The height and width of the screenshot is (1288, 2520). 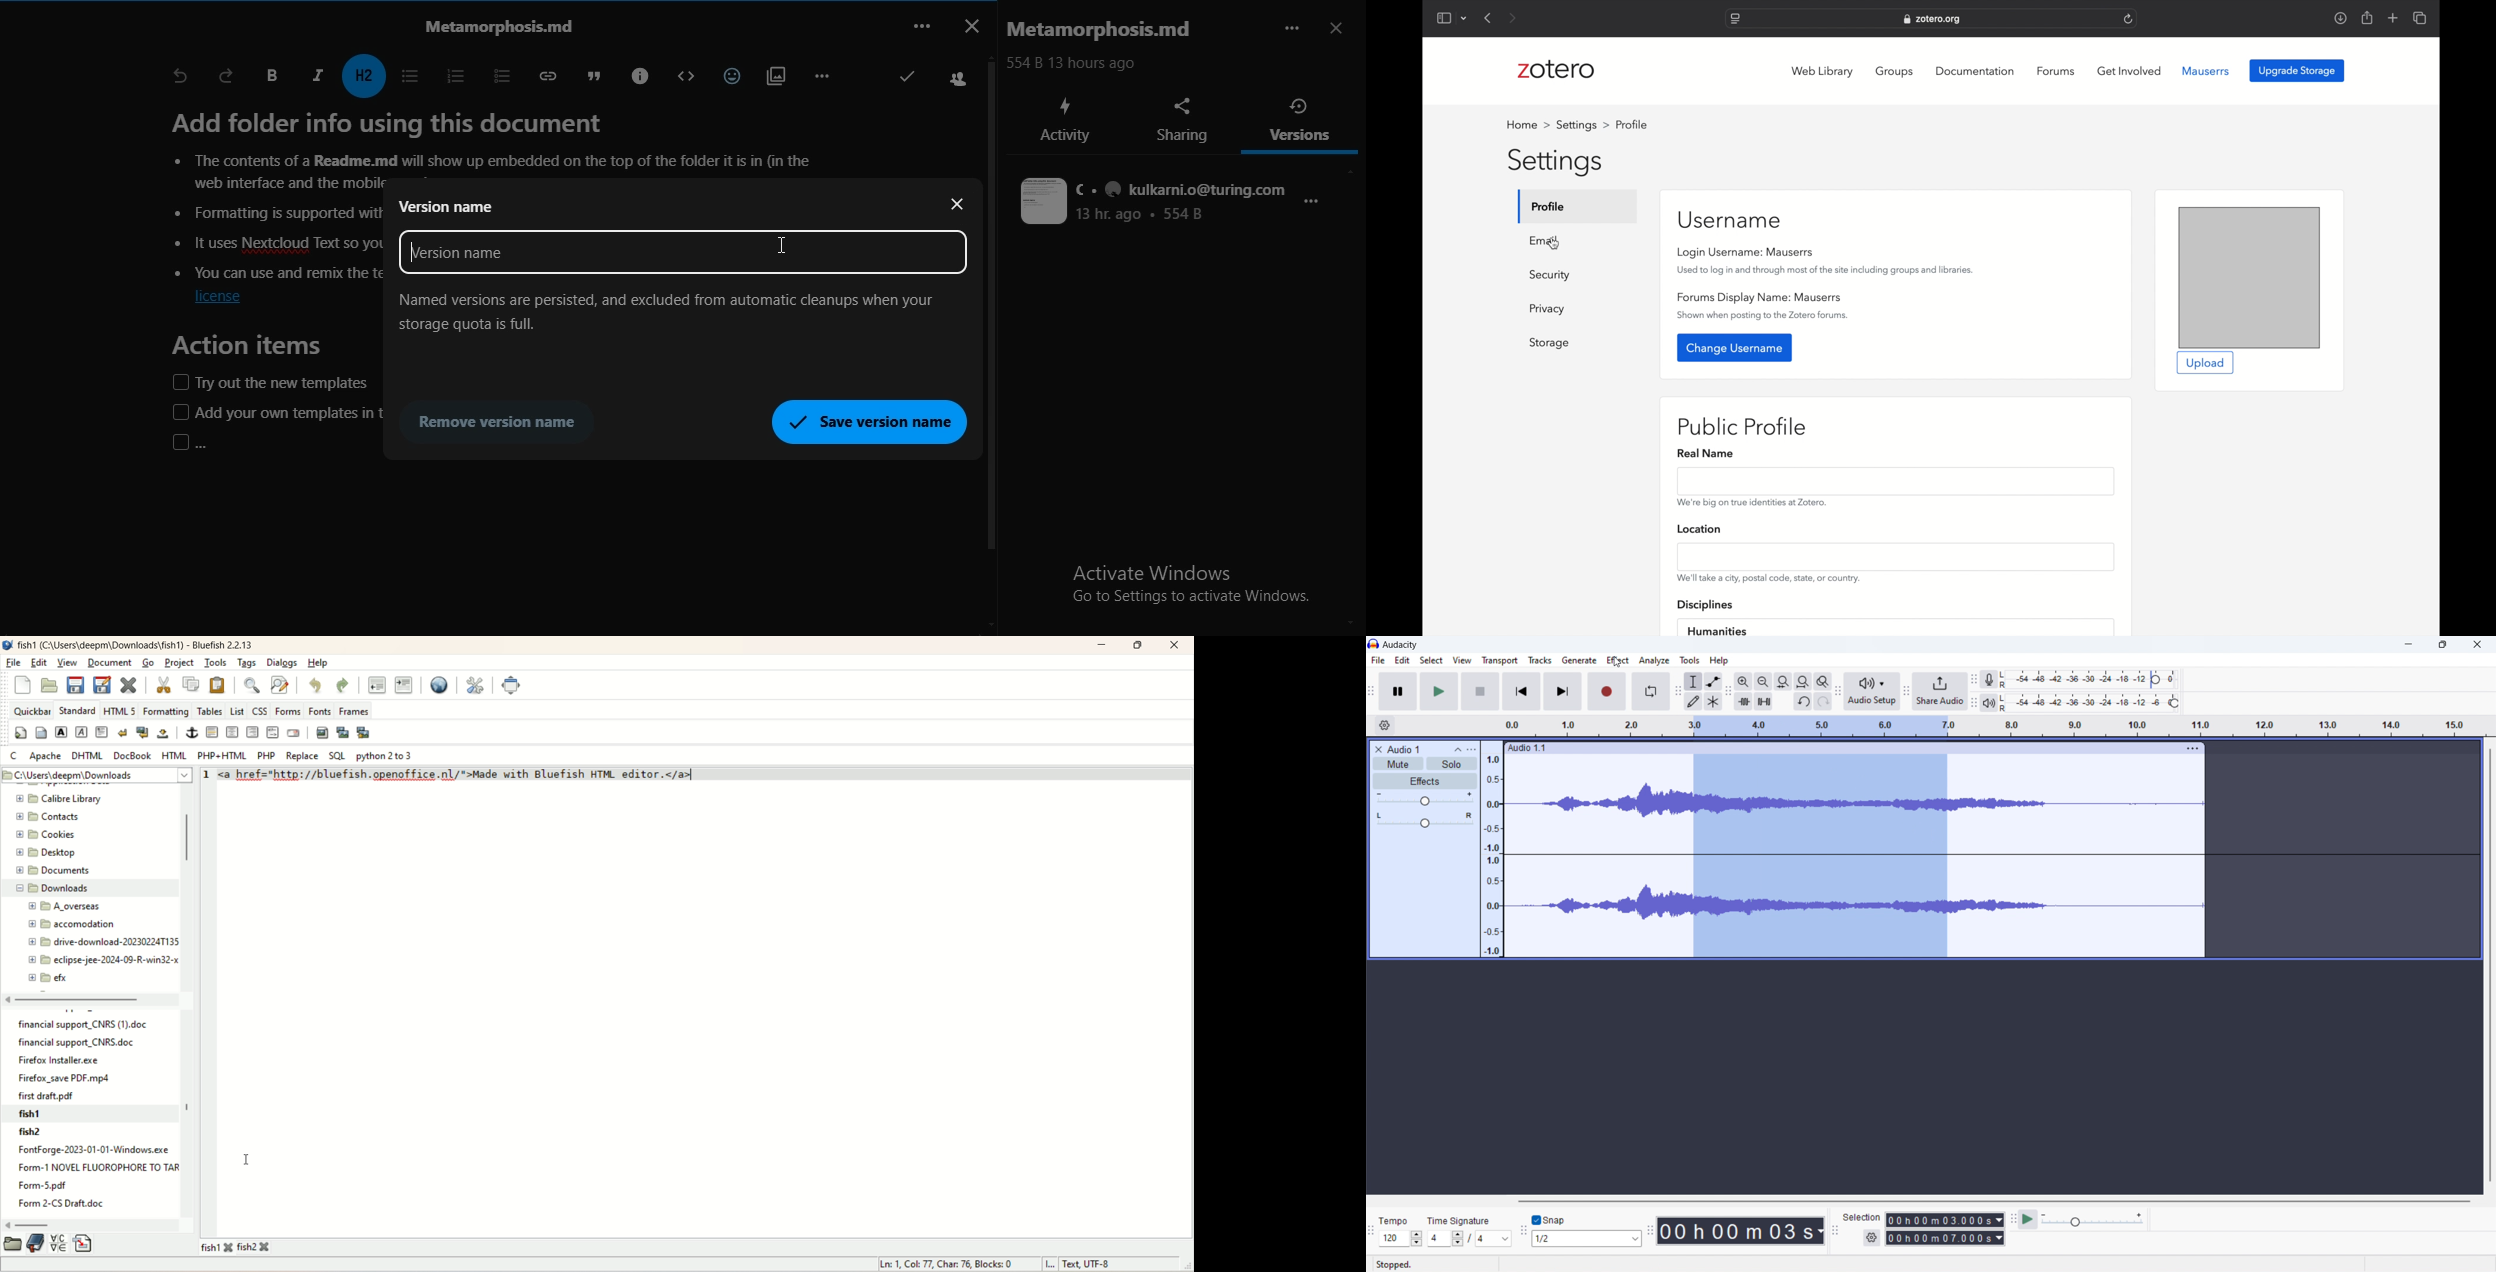 What do you see at coordinates (637, 74) in the screenshot?
I see `callouts` at bounding box center [637, 74].